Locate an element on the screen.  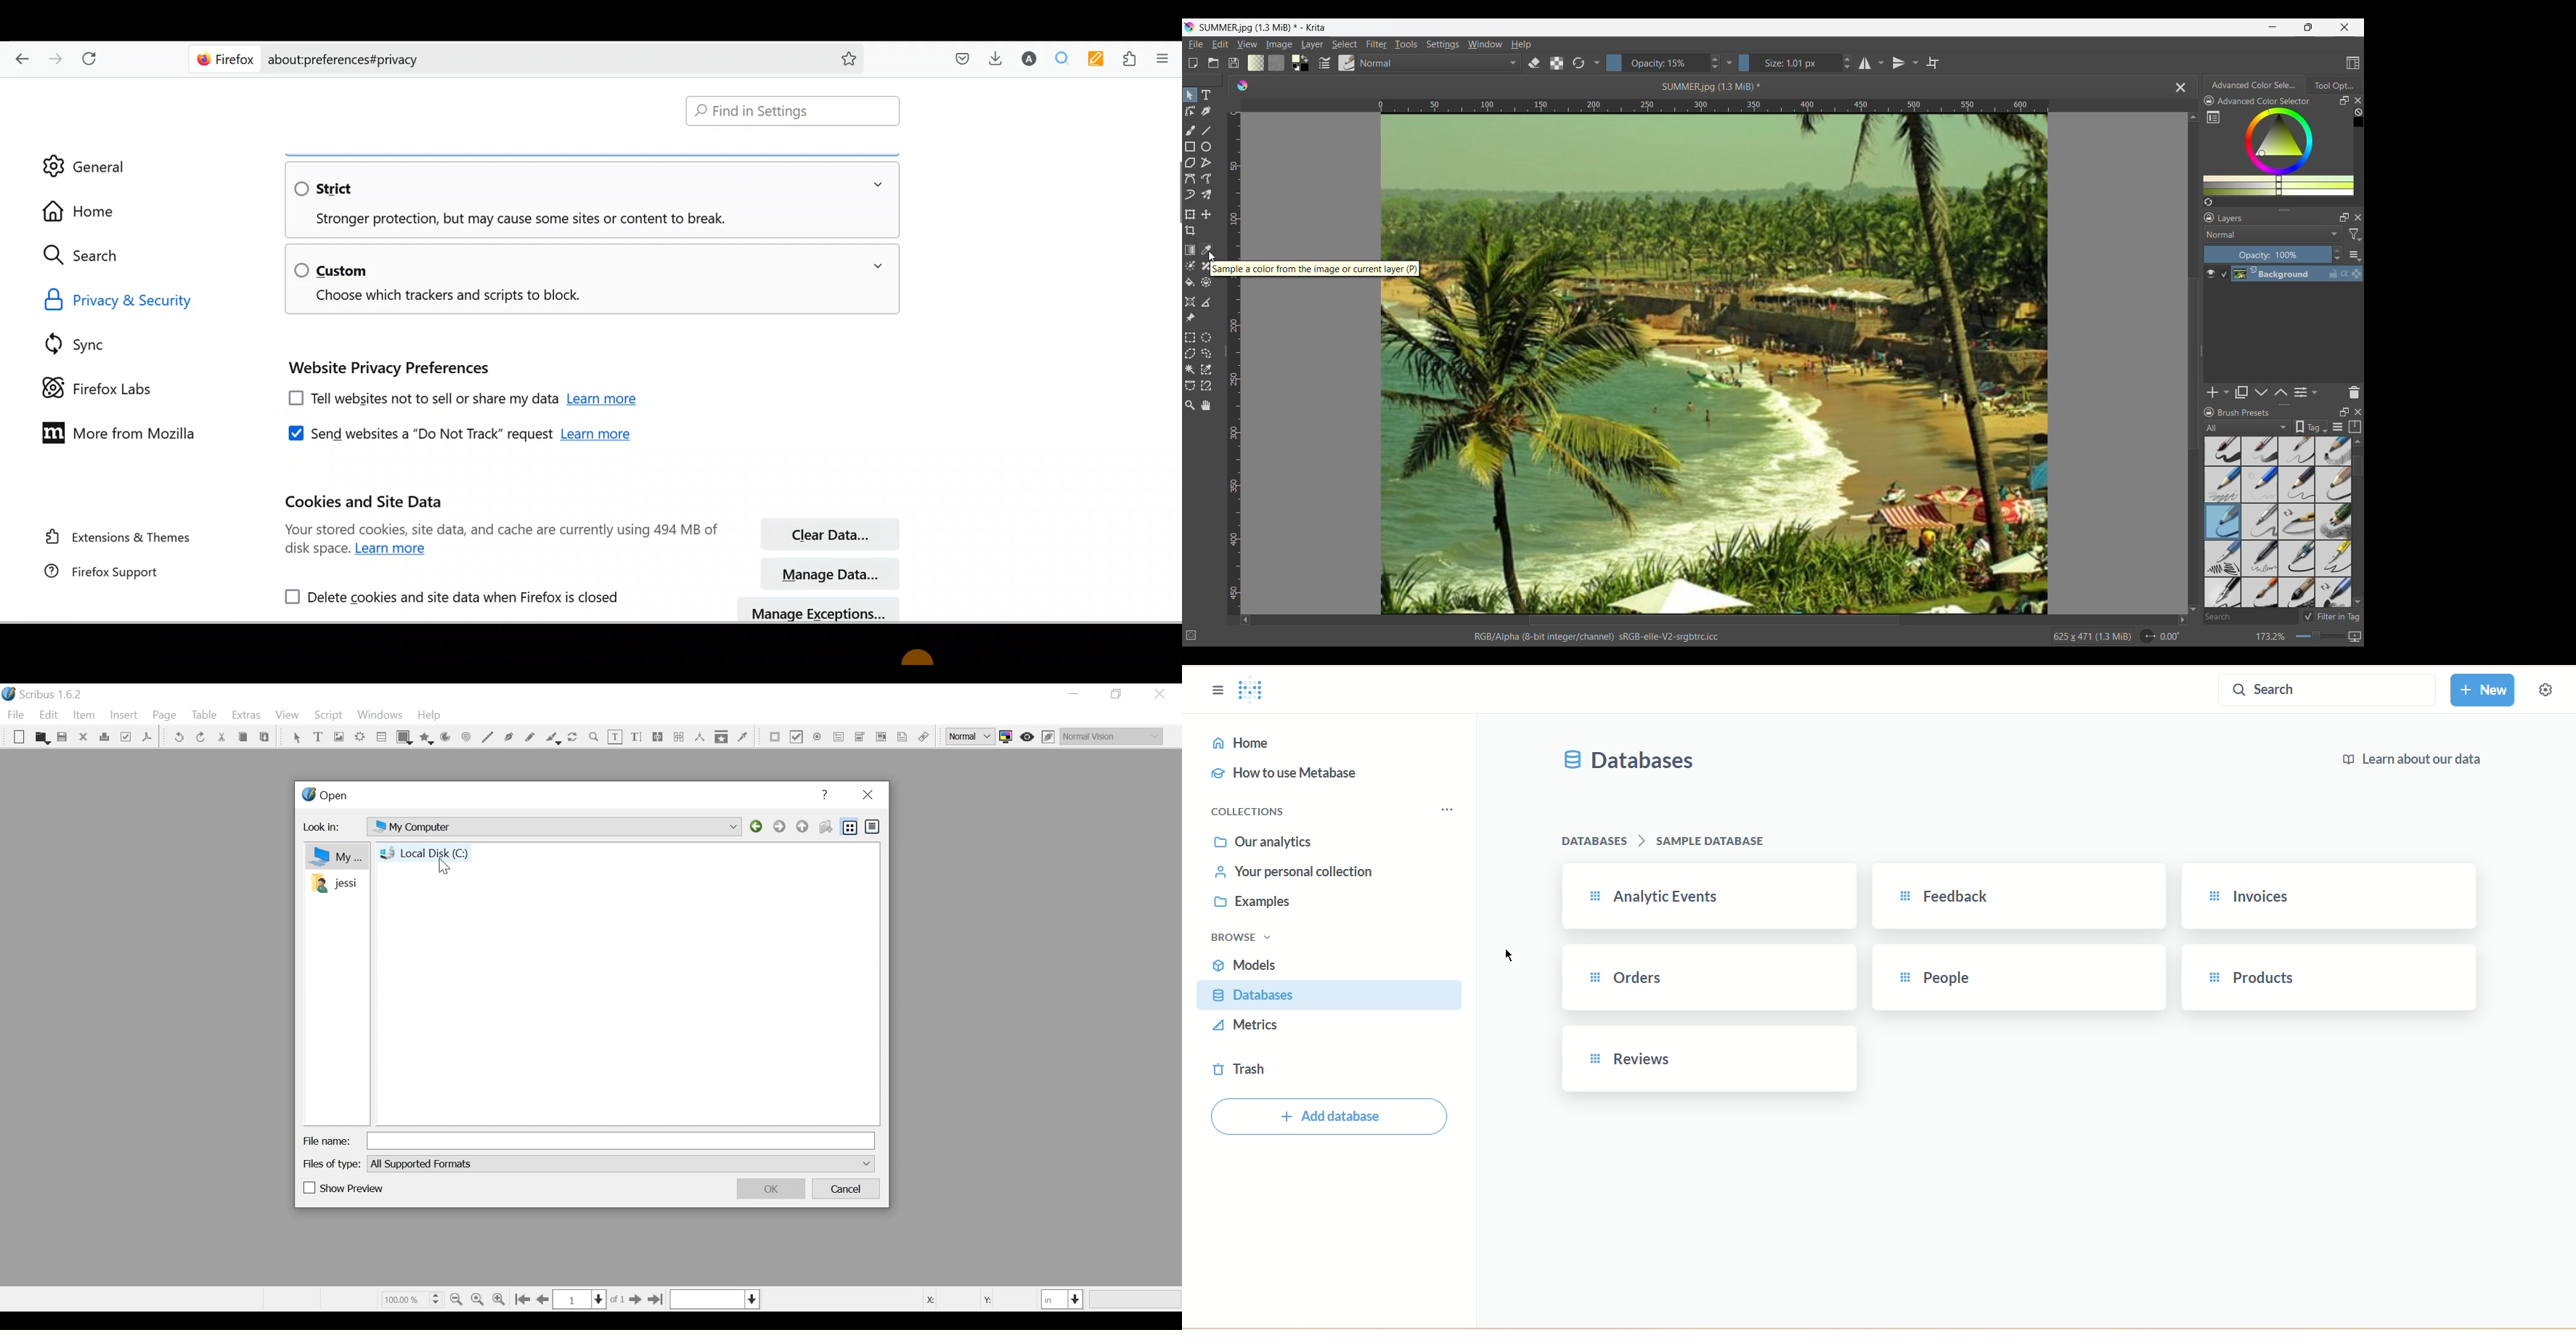
Search is located at coordinates (84, 254).